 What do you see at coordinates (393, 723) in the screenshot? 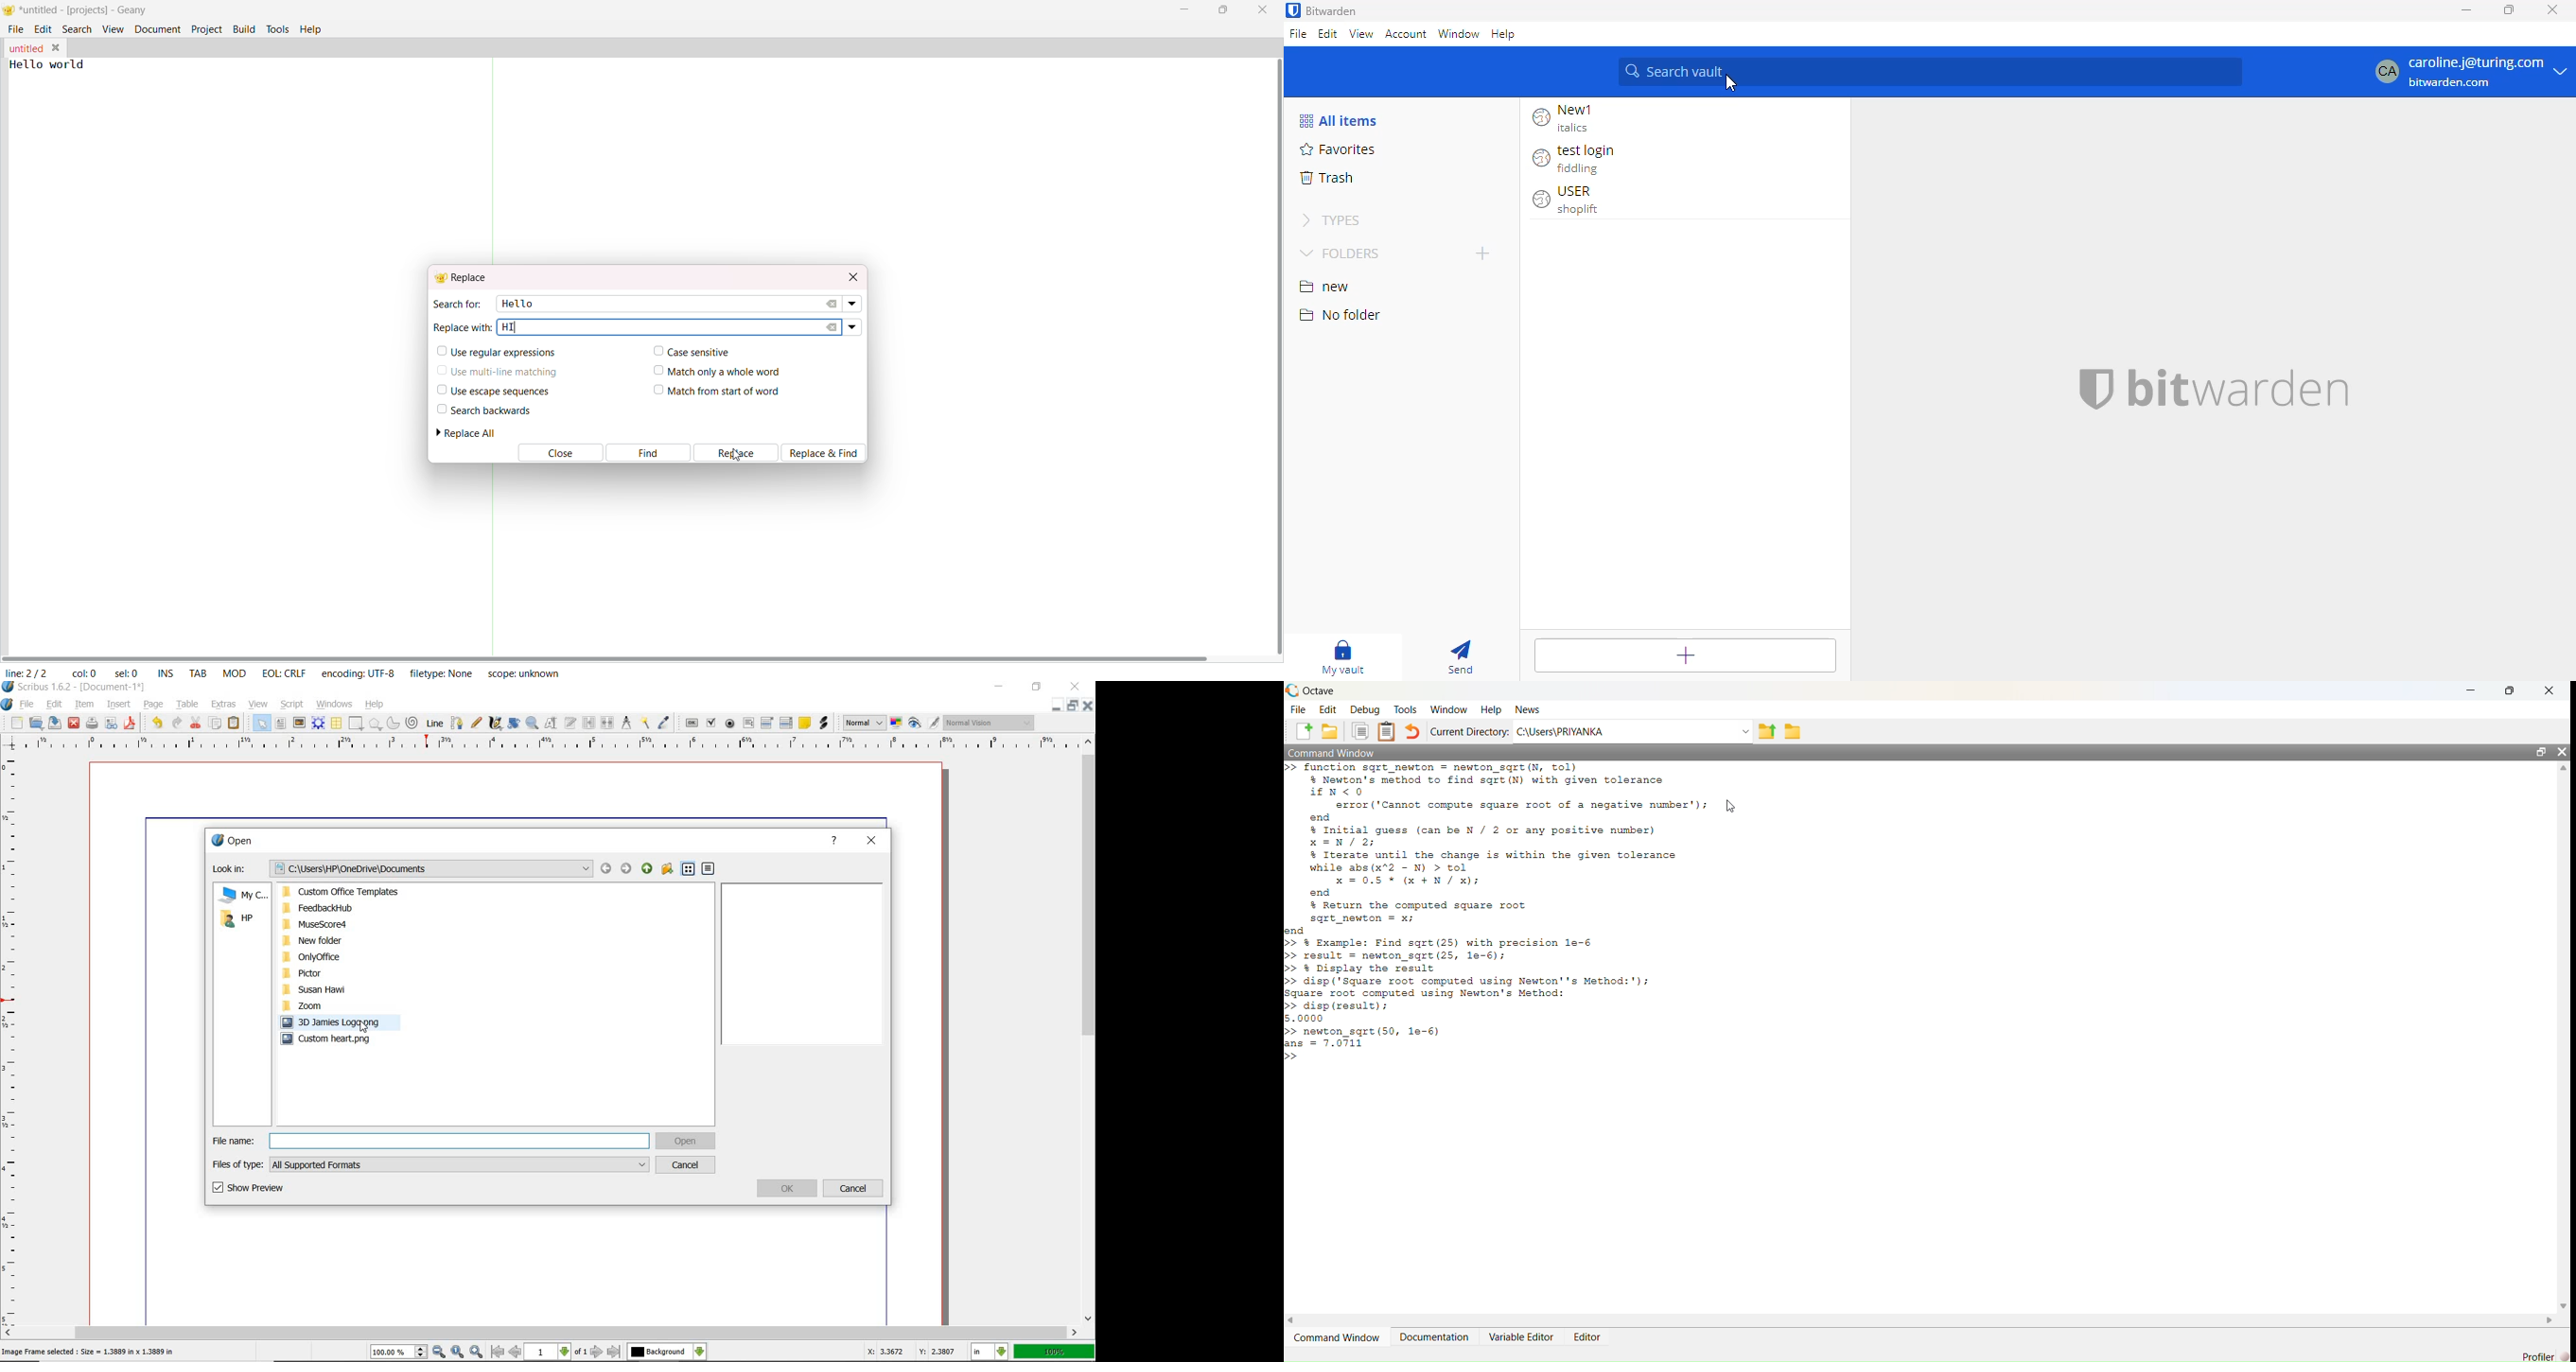
I see `arc` at bounding box center [393, 723].